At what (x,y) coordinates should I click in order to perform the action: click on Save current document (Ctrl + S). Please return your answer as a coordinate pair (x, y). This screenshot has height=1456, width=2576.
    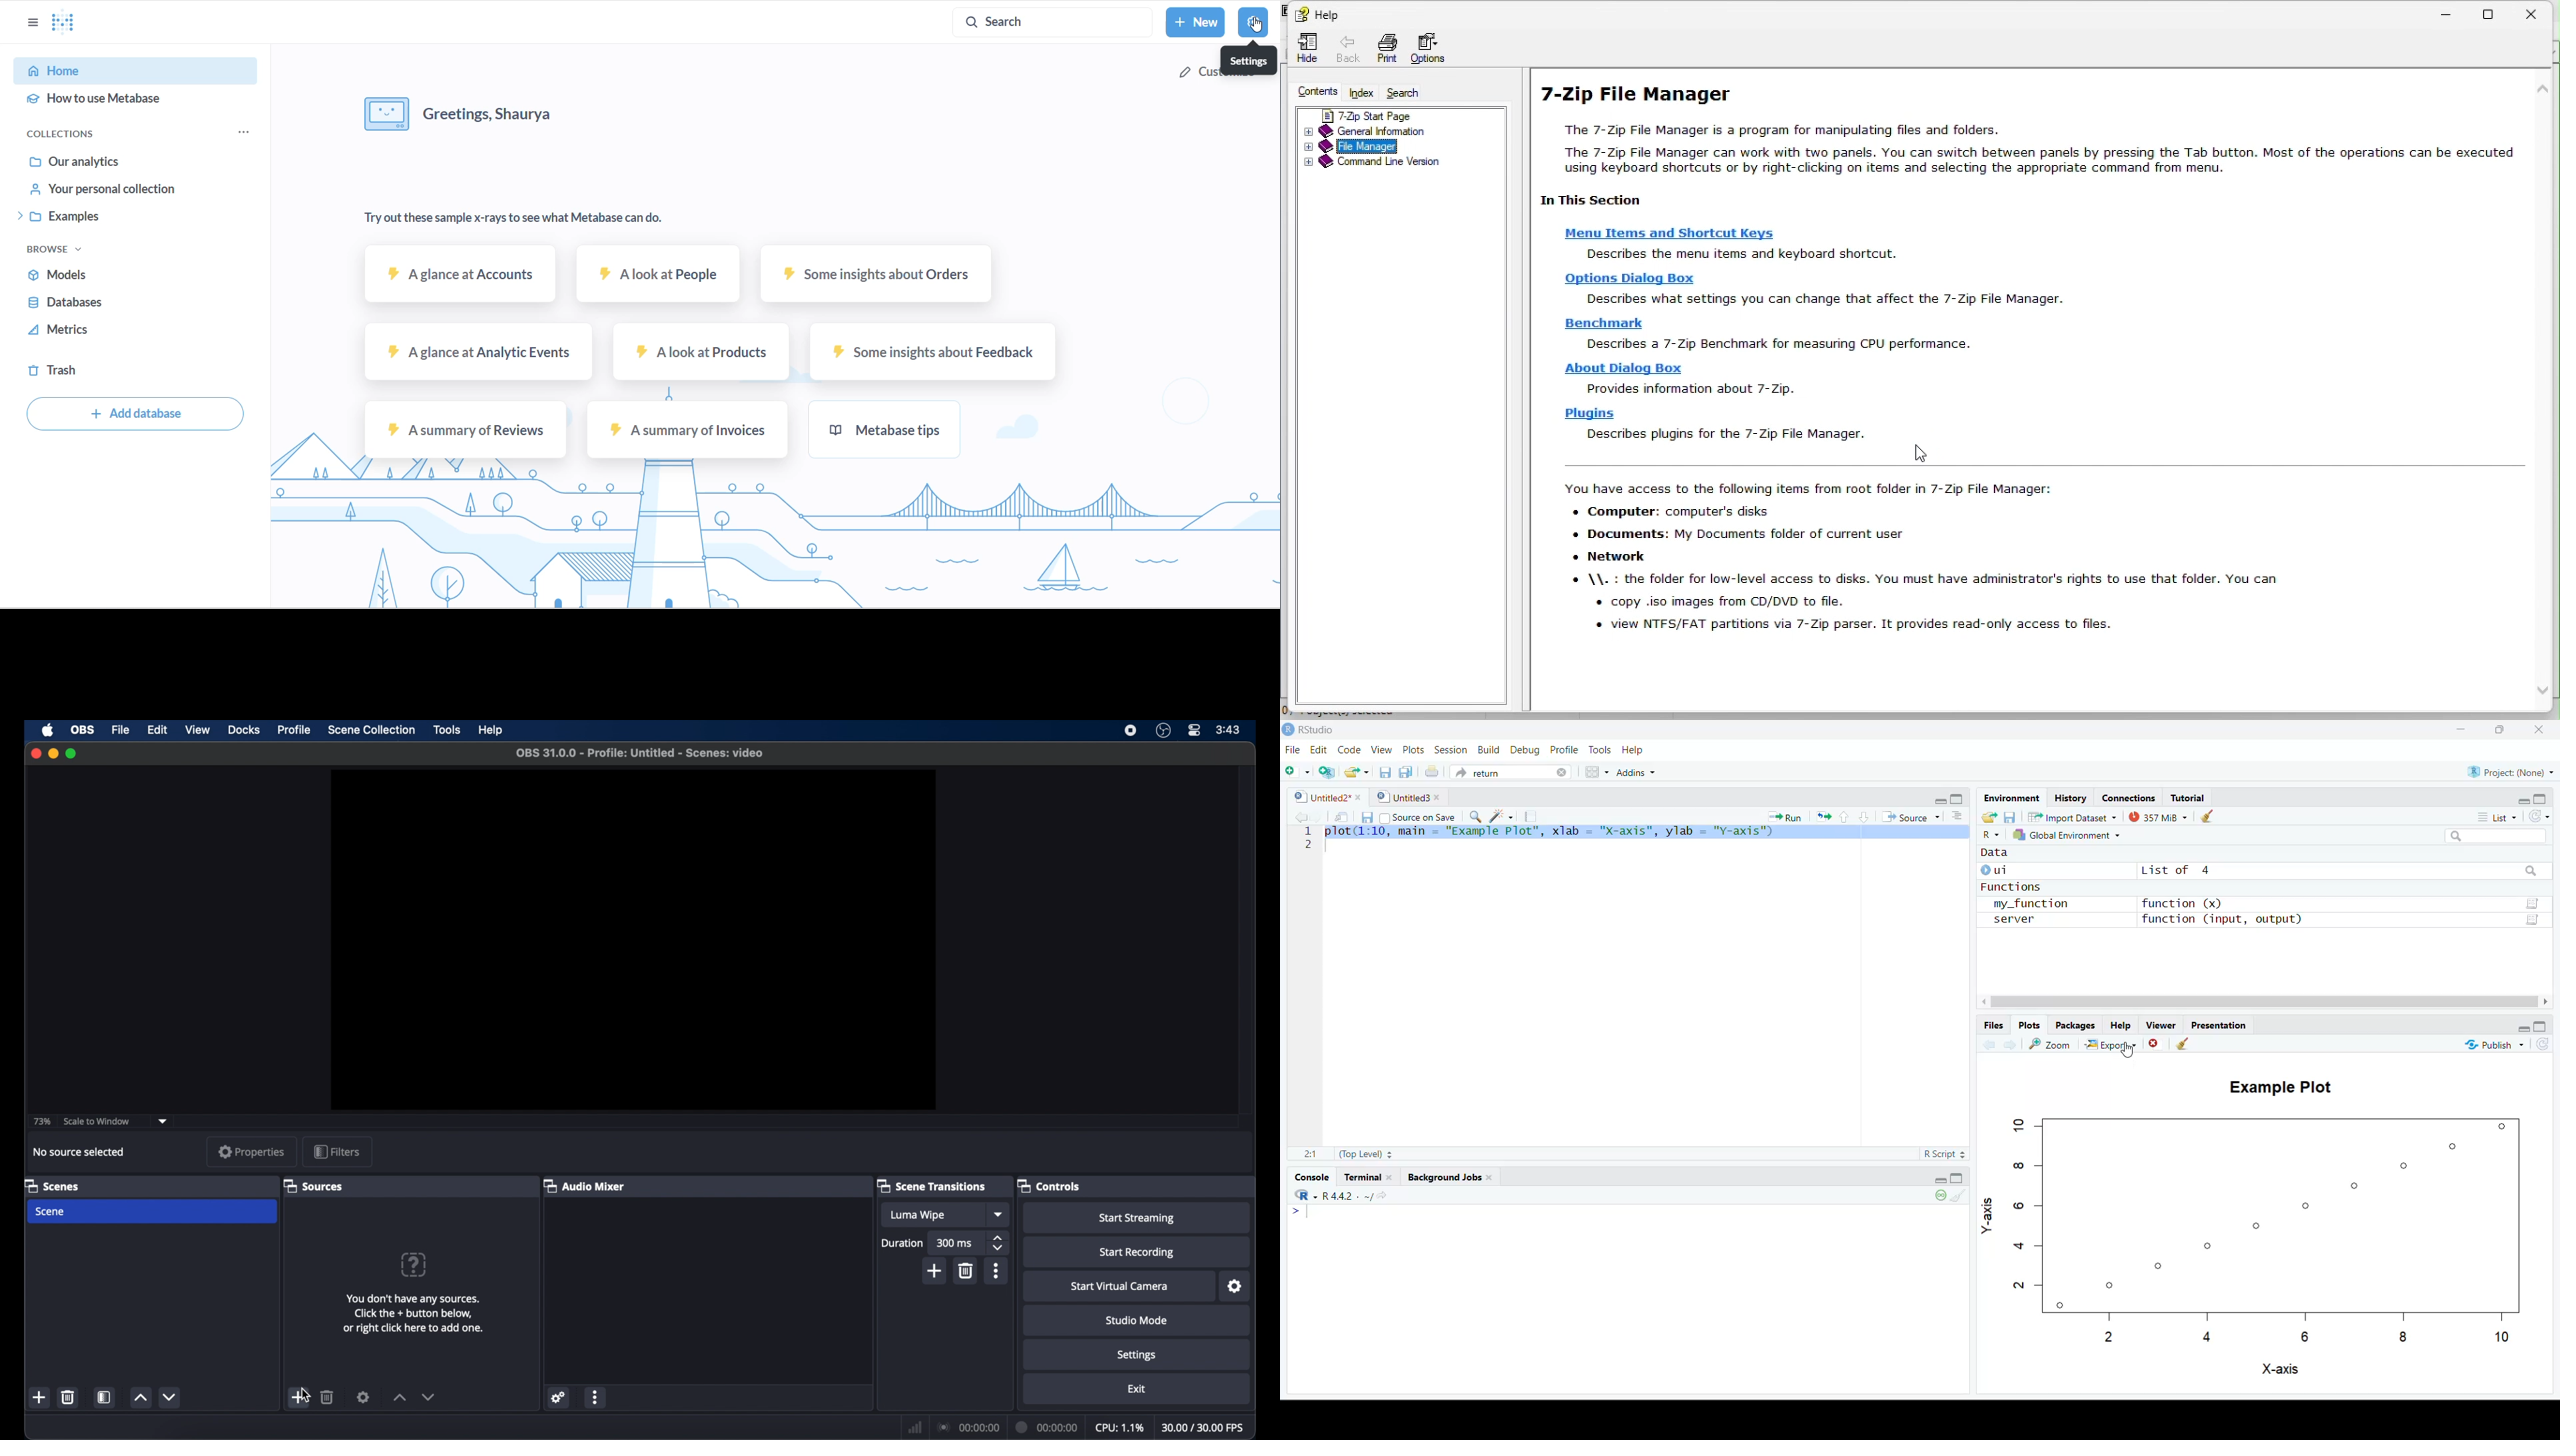
    Looking at the image, I should click on (1366, 815).